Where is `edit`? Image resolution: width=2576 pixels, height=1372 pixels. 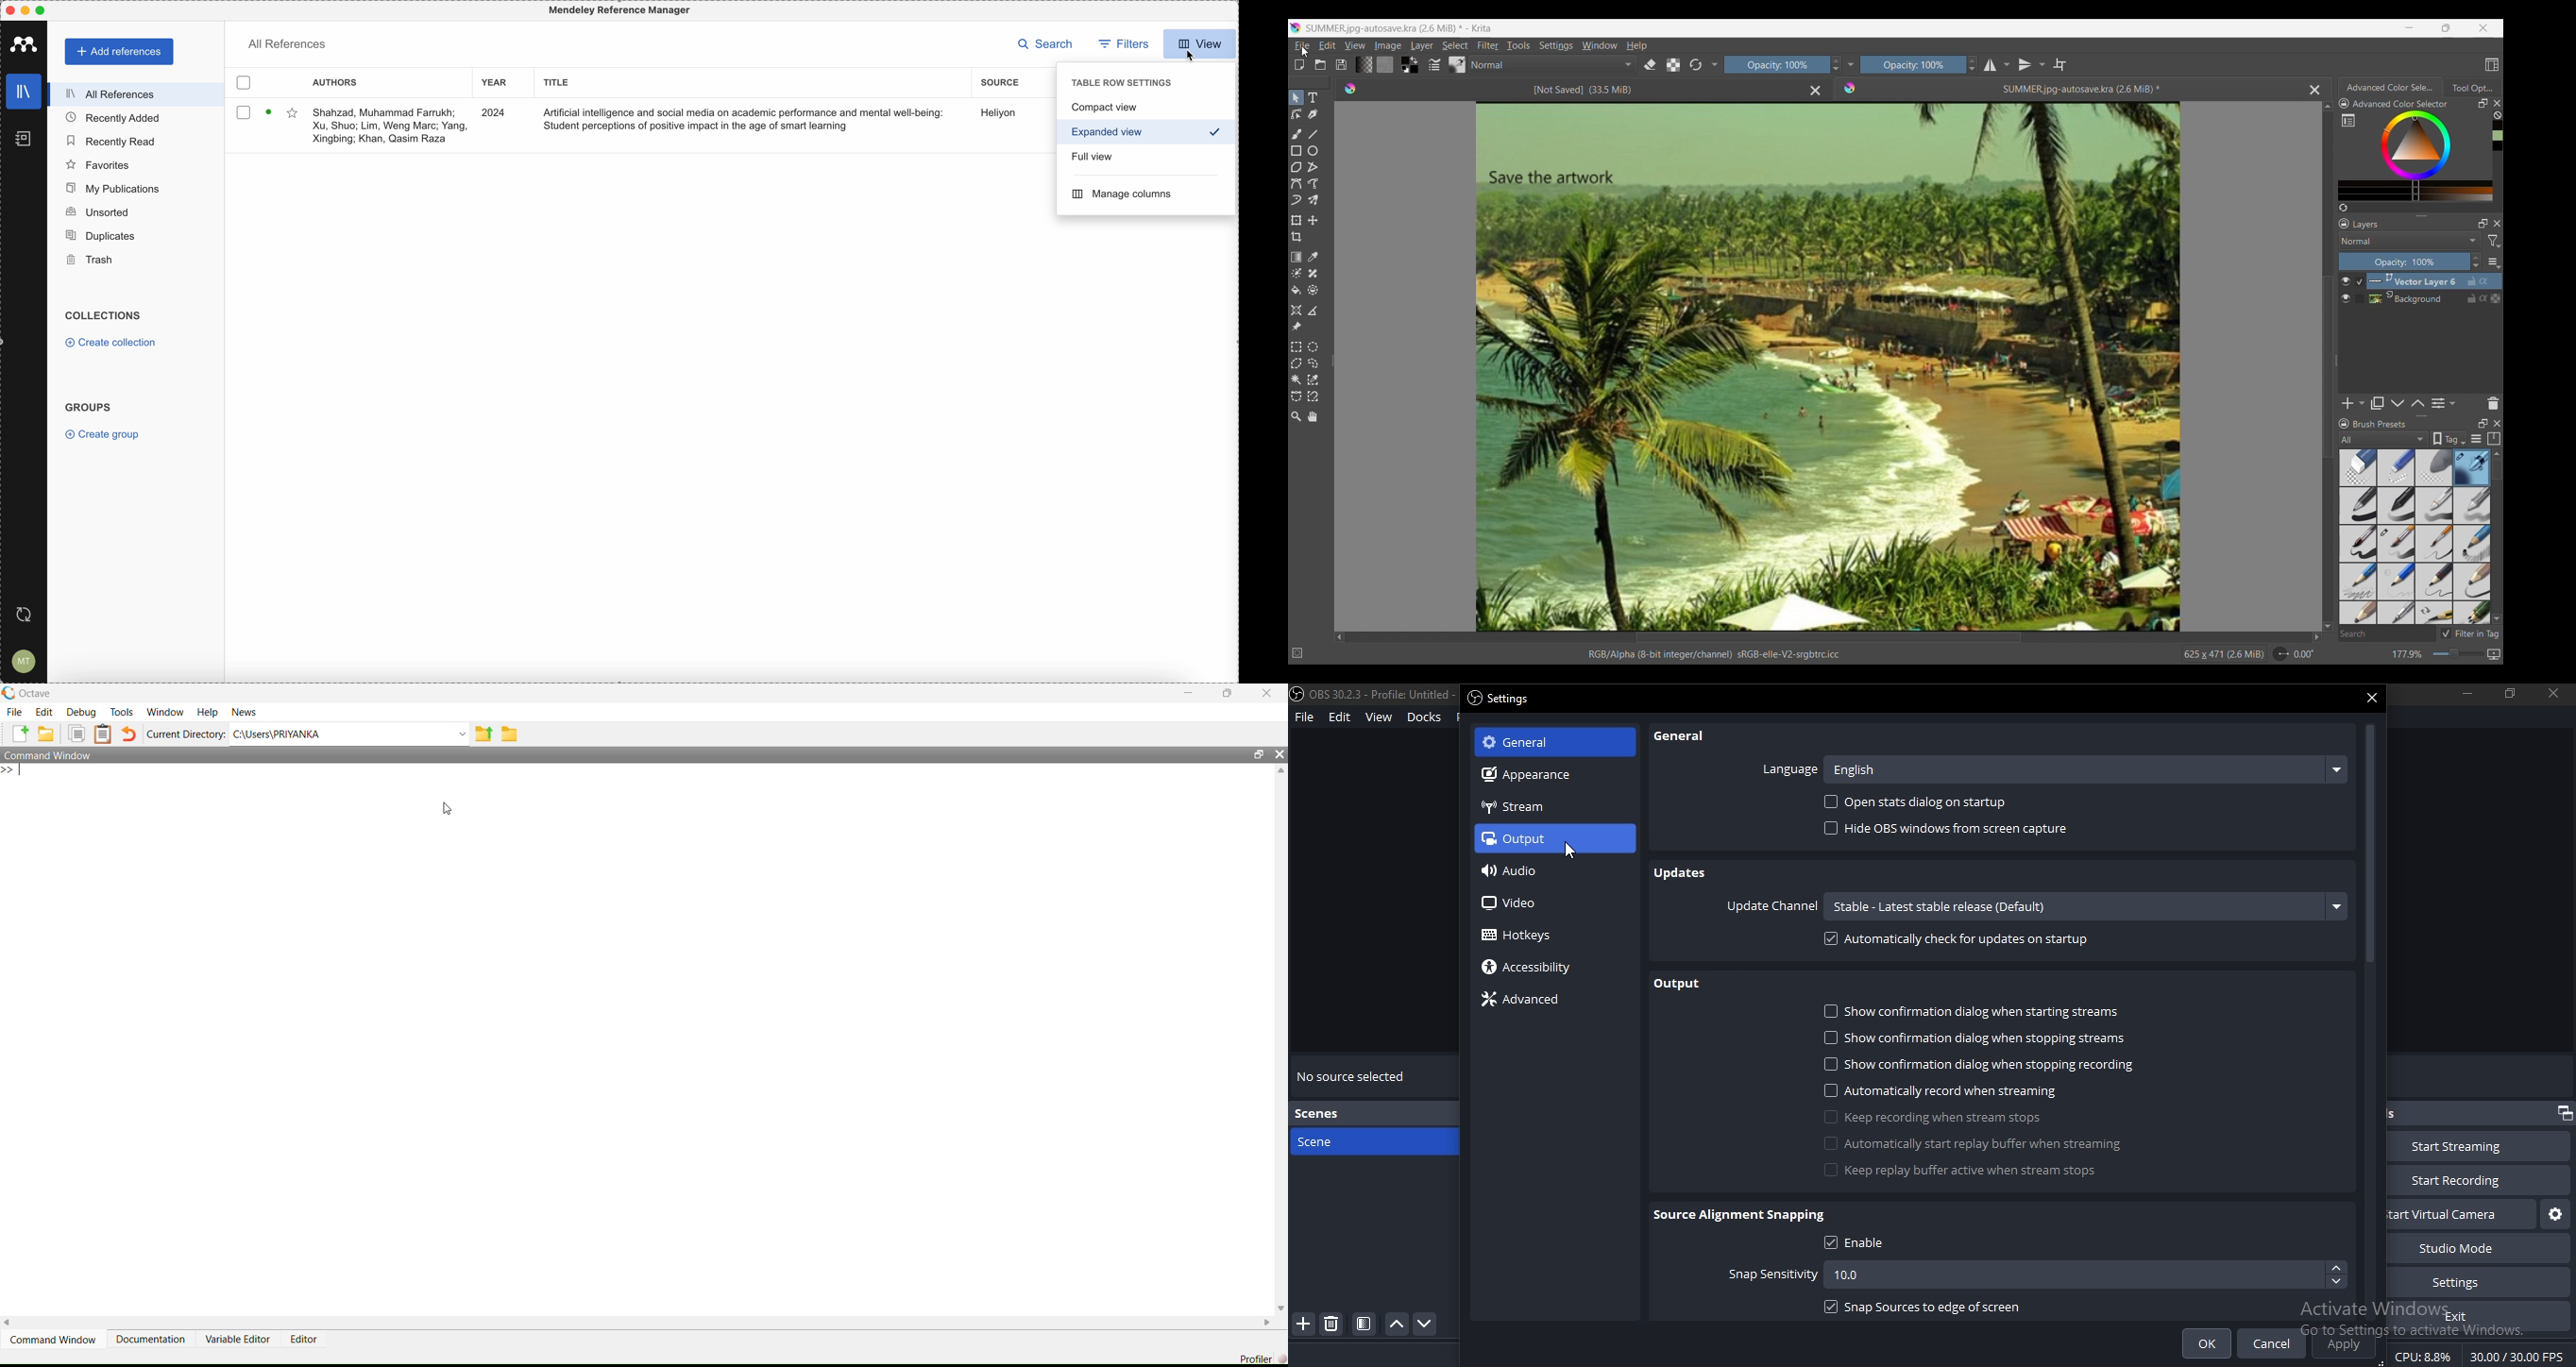
edit is located at coordinates (1339, 717).